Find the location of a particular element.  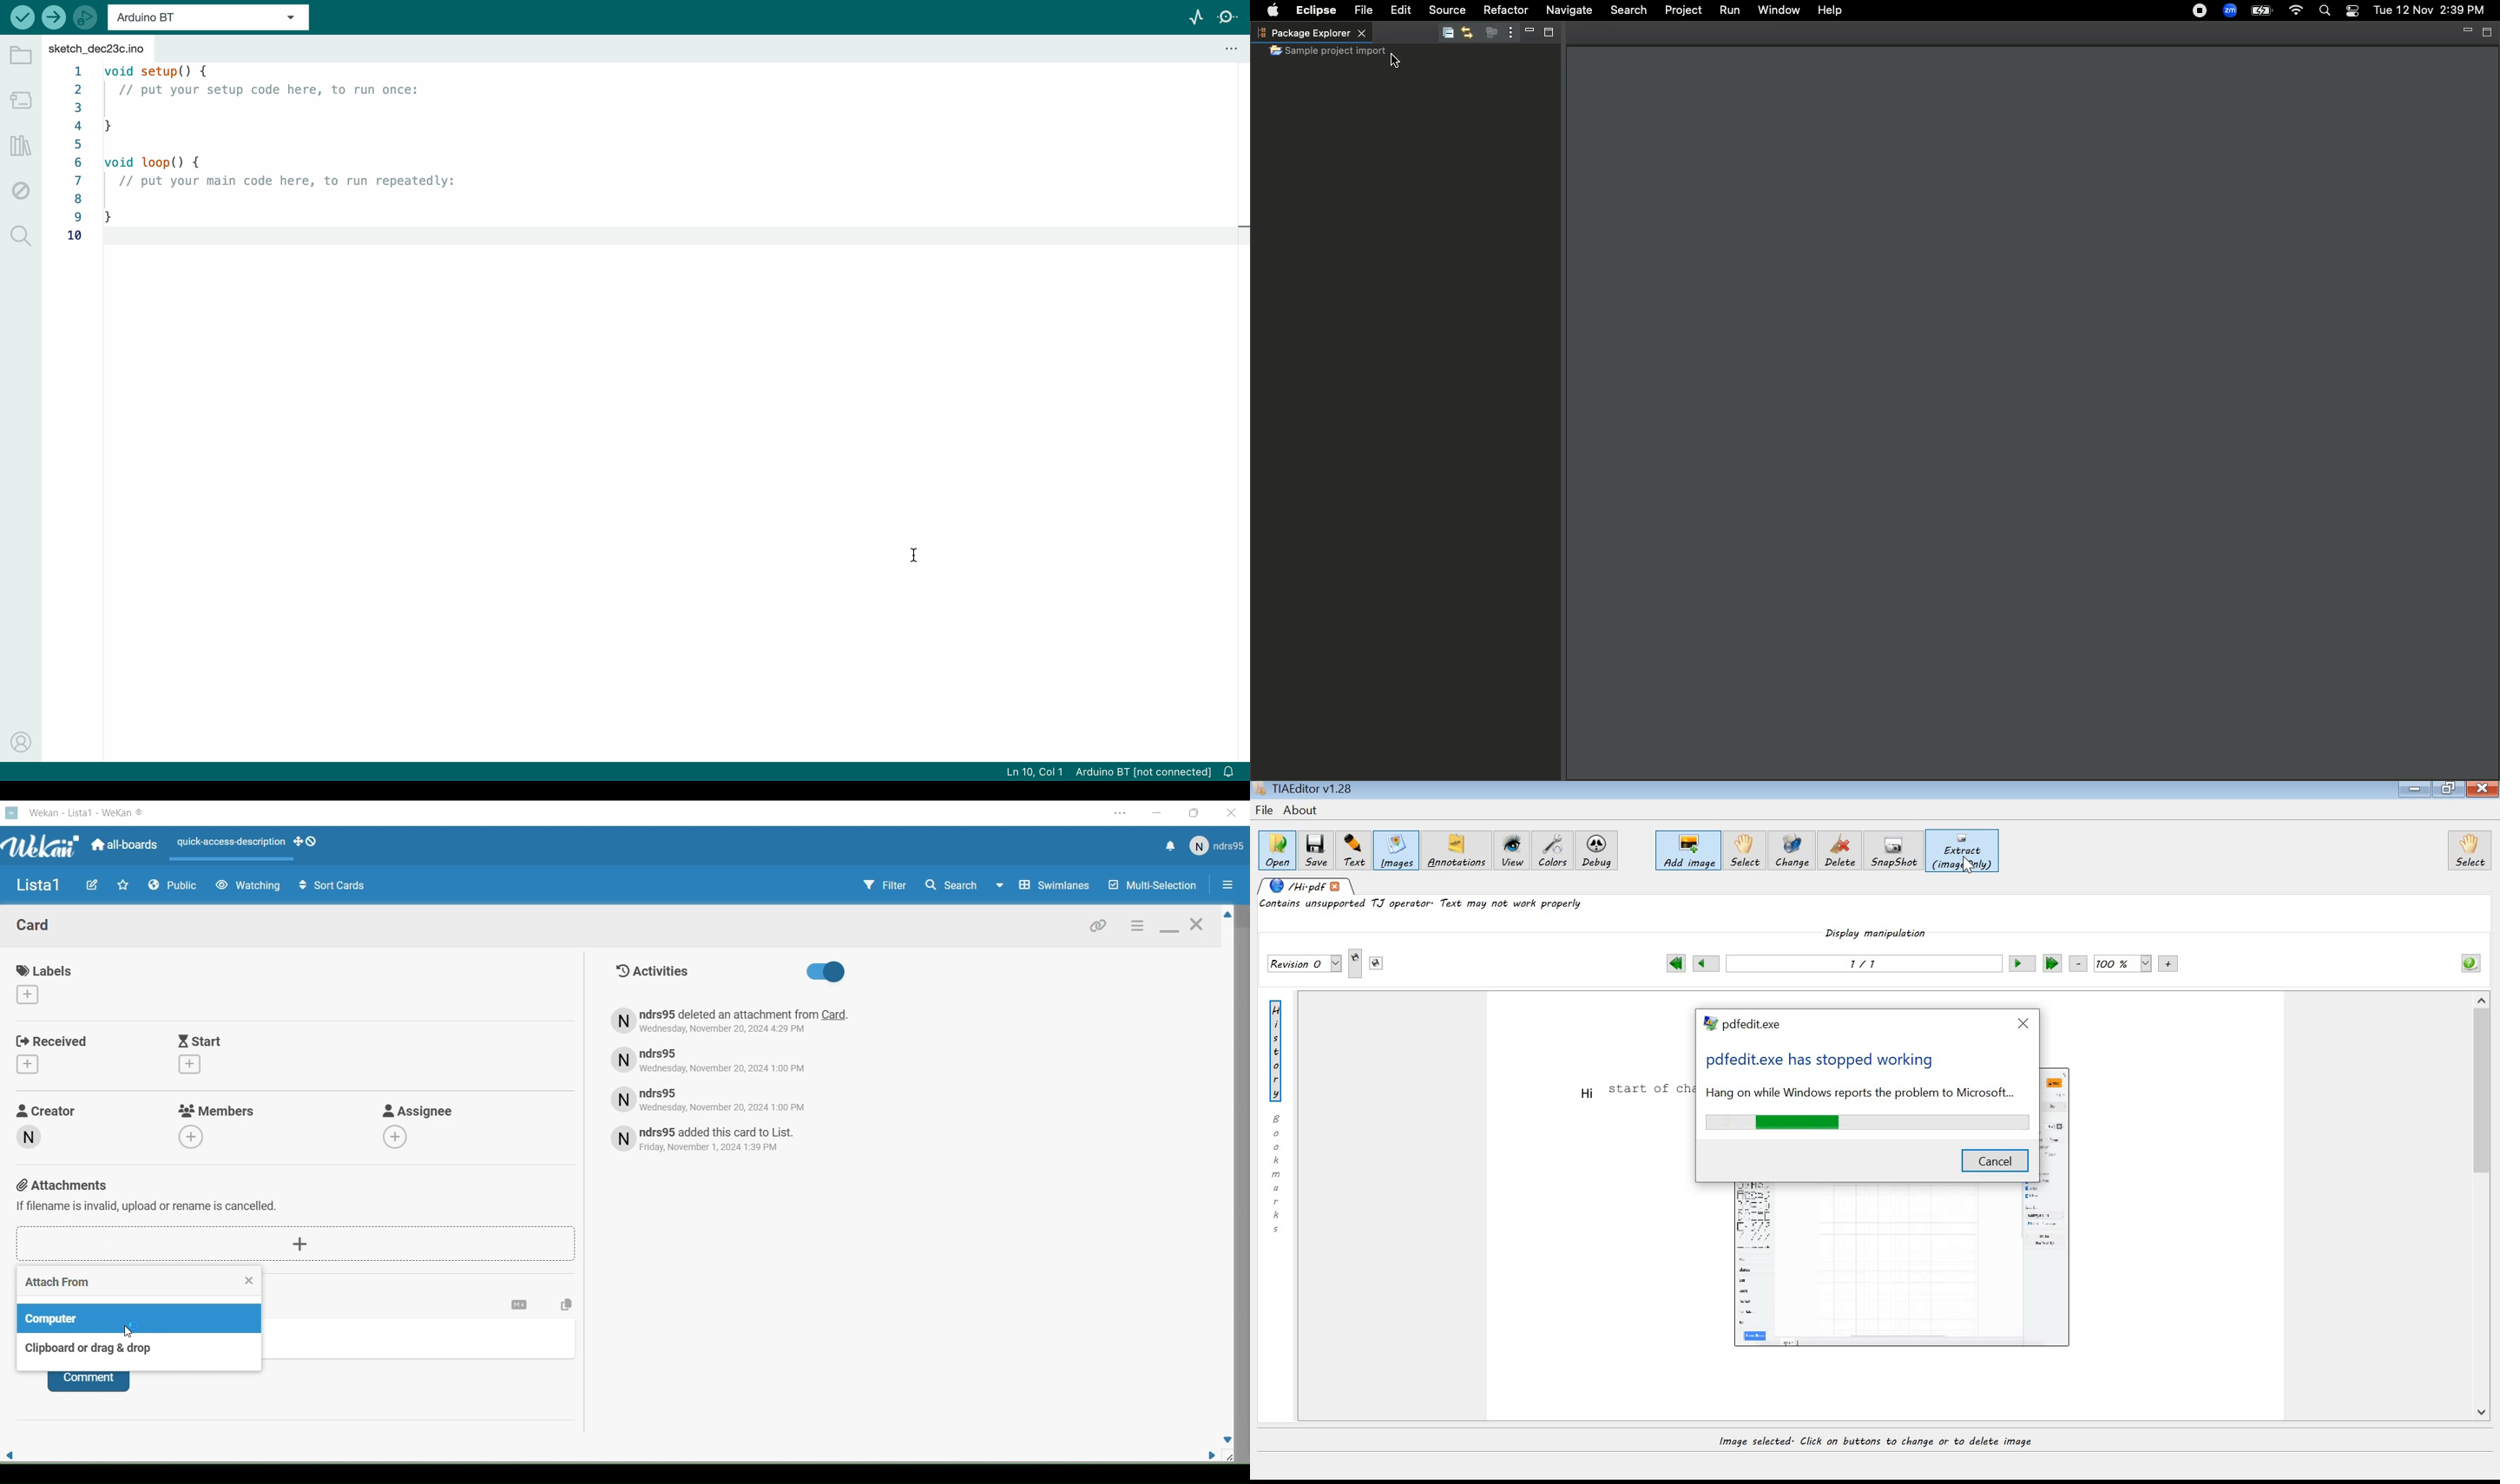

annotations is located at coordinates (1458, 852).